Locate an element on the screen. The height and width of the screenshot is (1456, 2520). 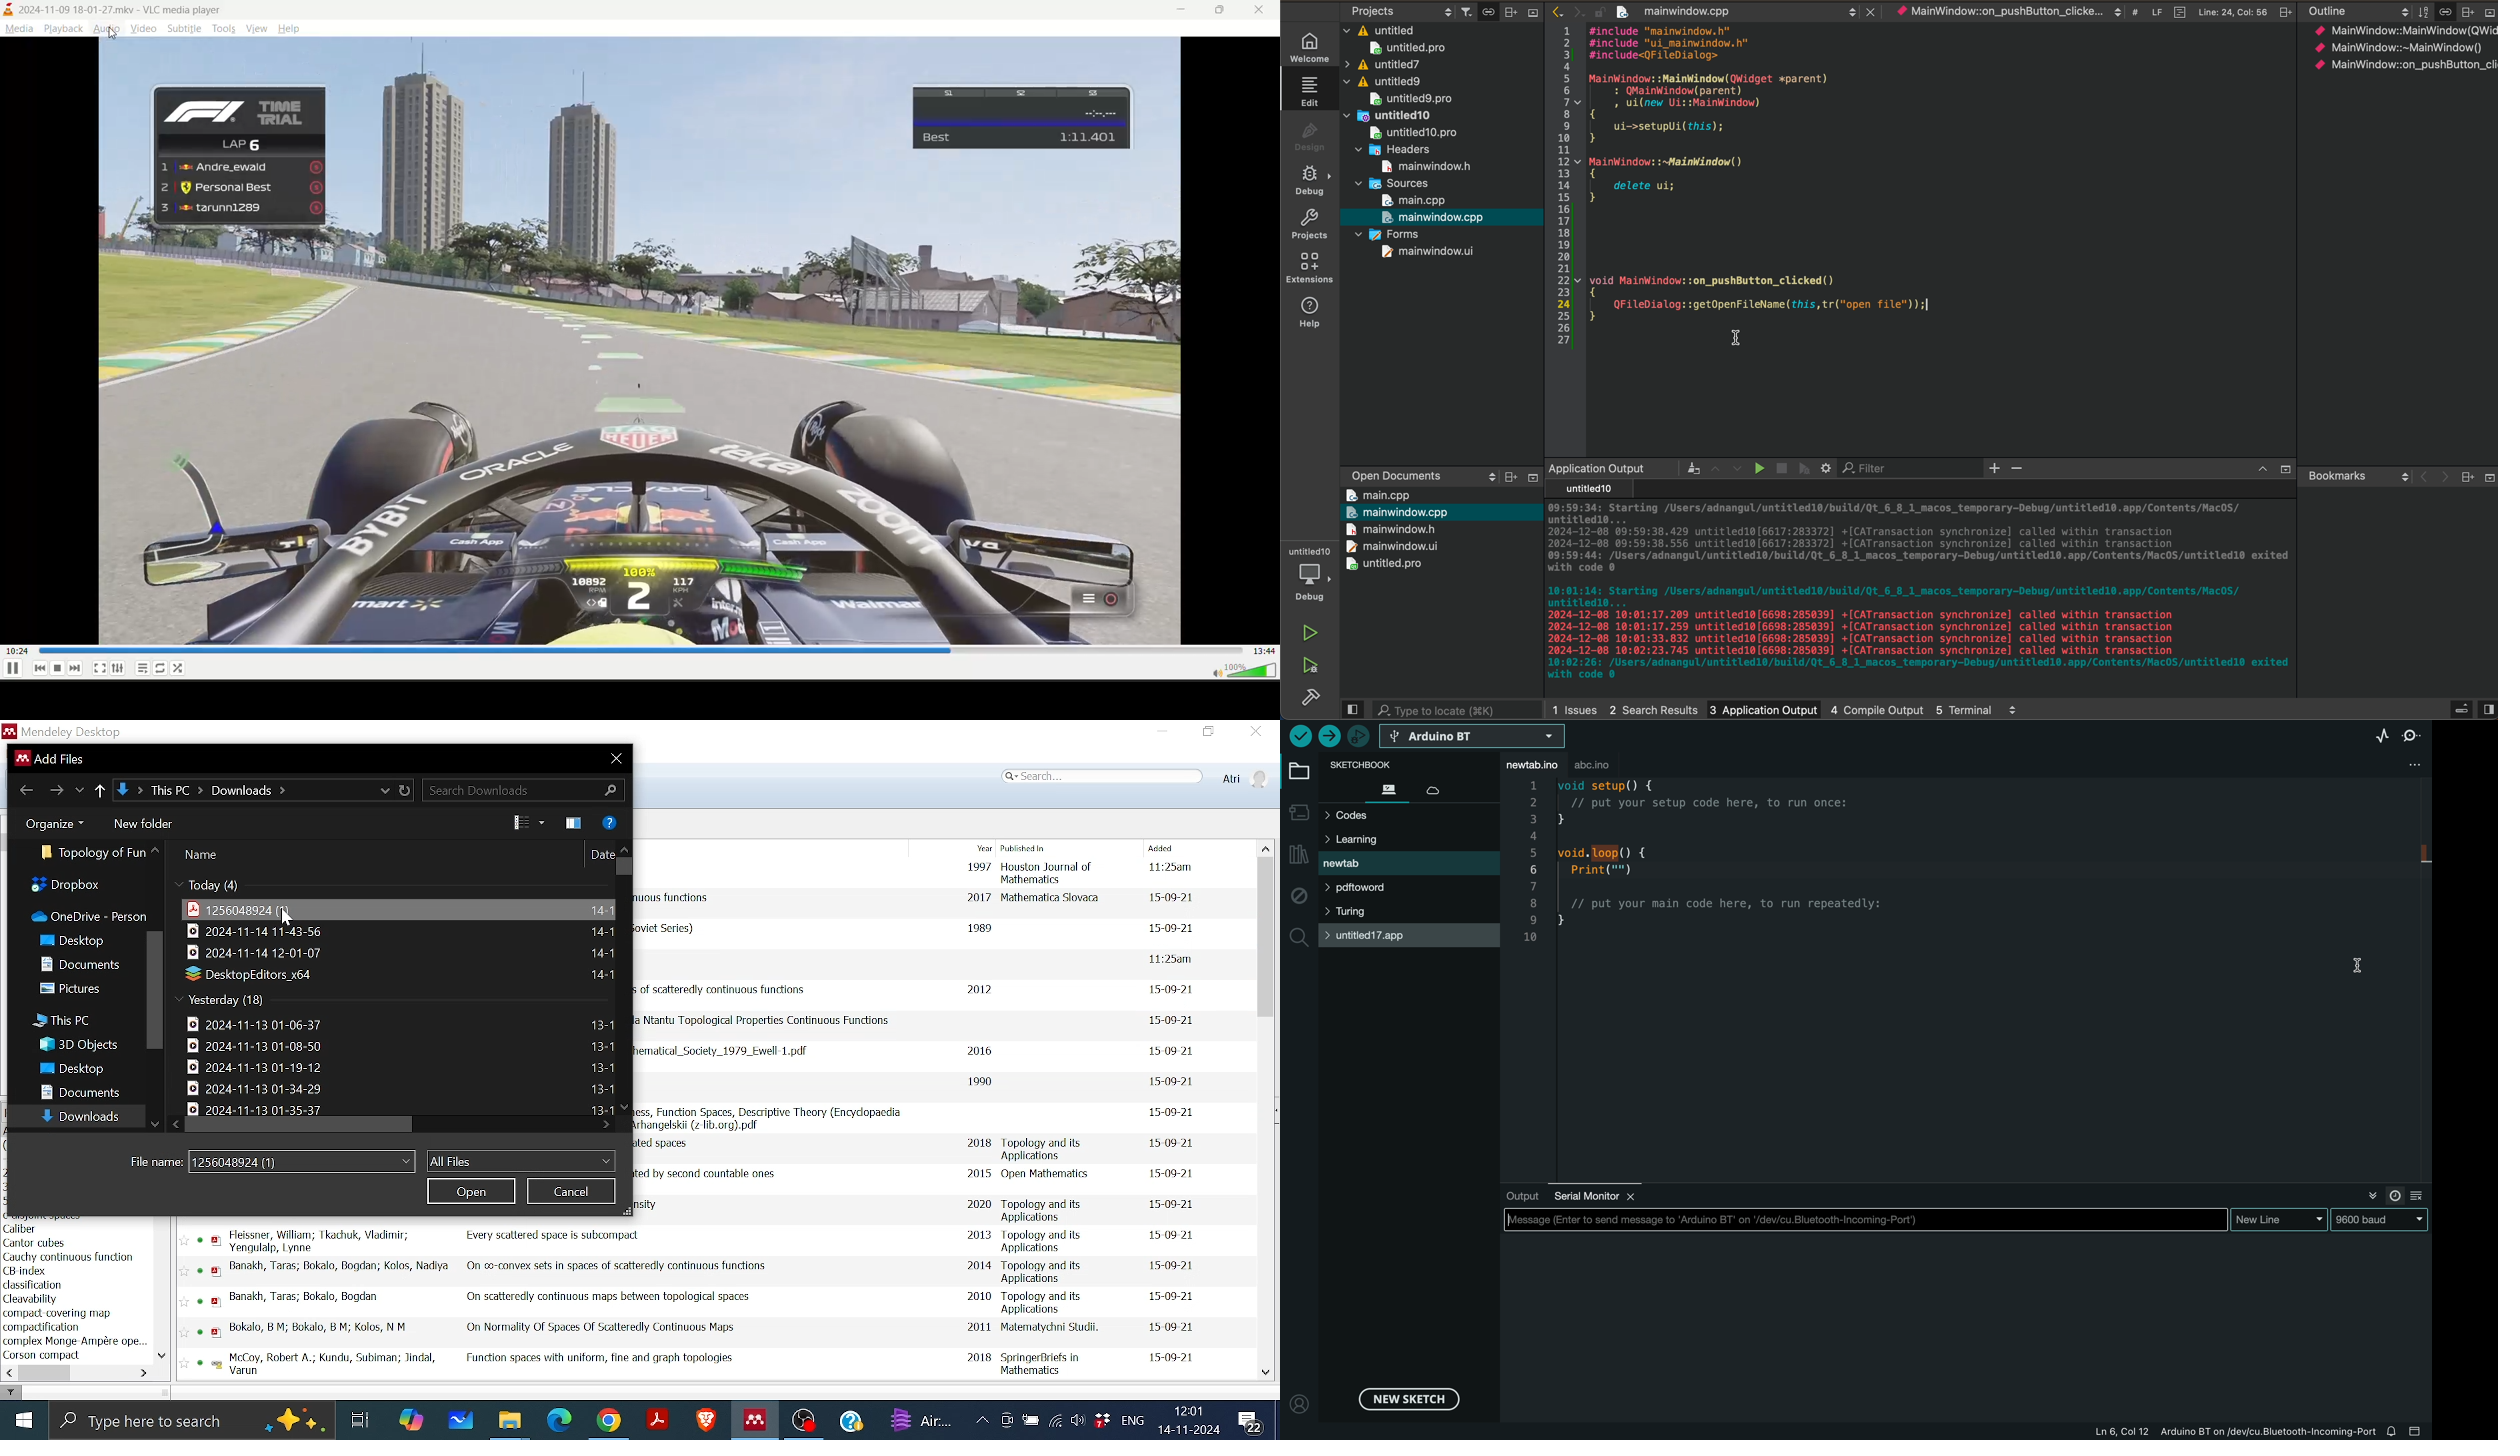
Lap 6 is located at coordinates (245, 144).